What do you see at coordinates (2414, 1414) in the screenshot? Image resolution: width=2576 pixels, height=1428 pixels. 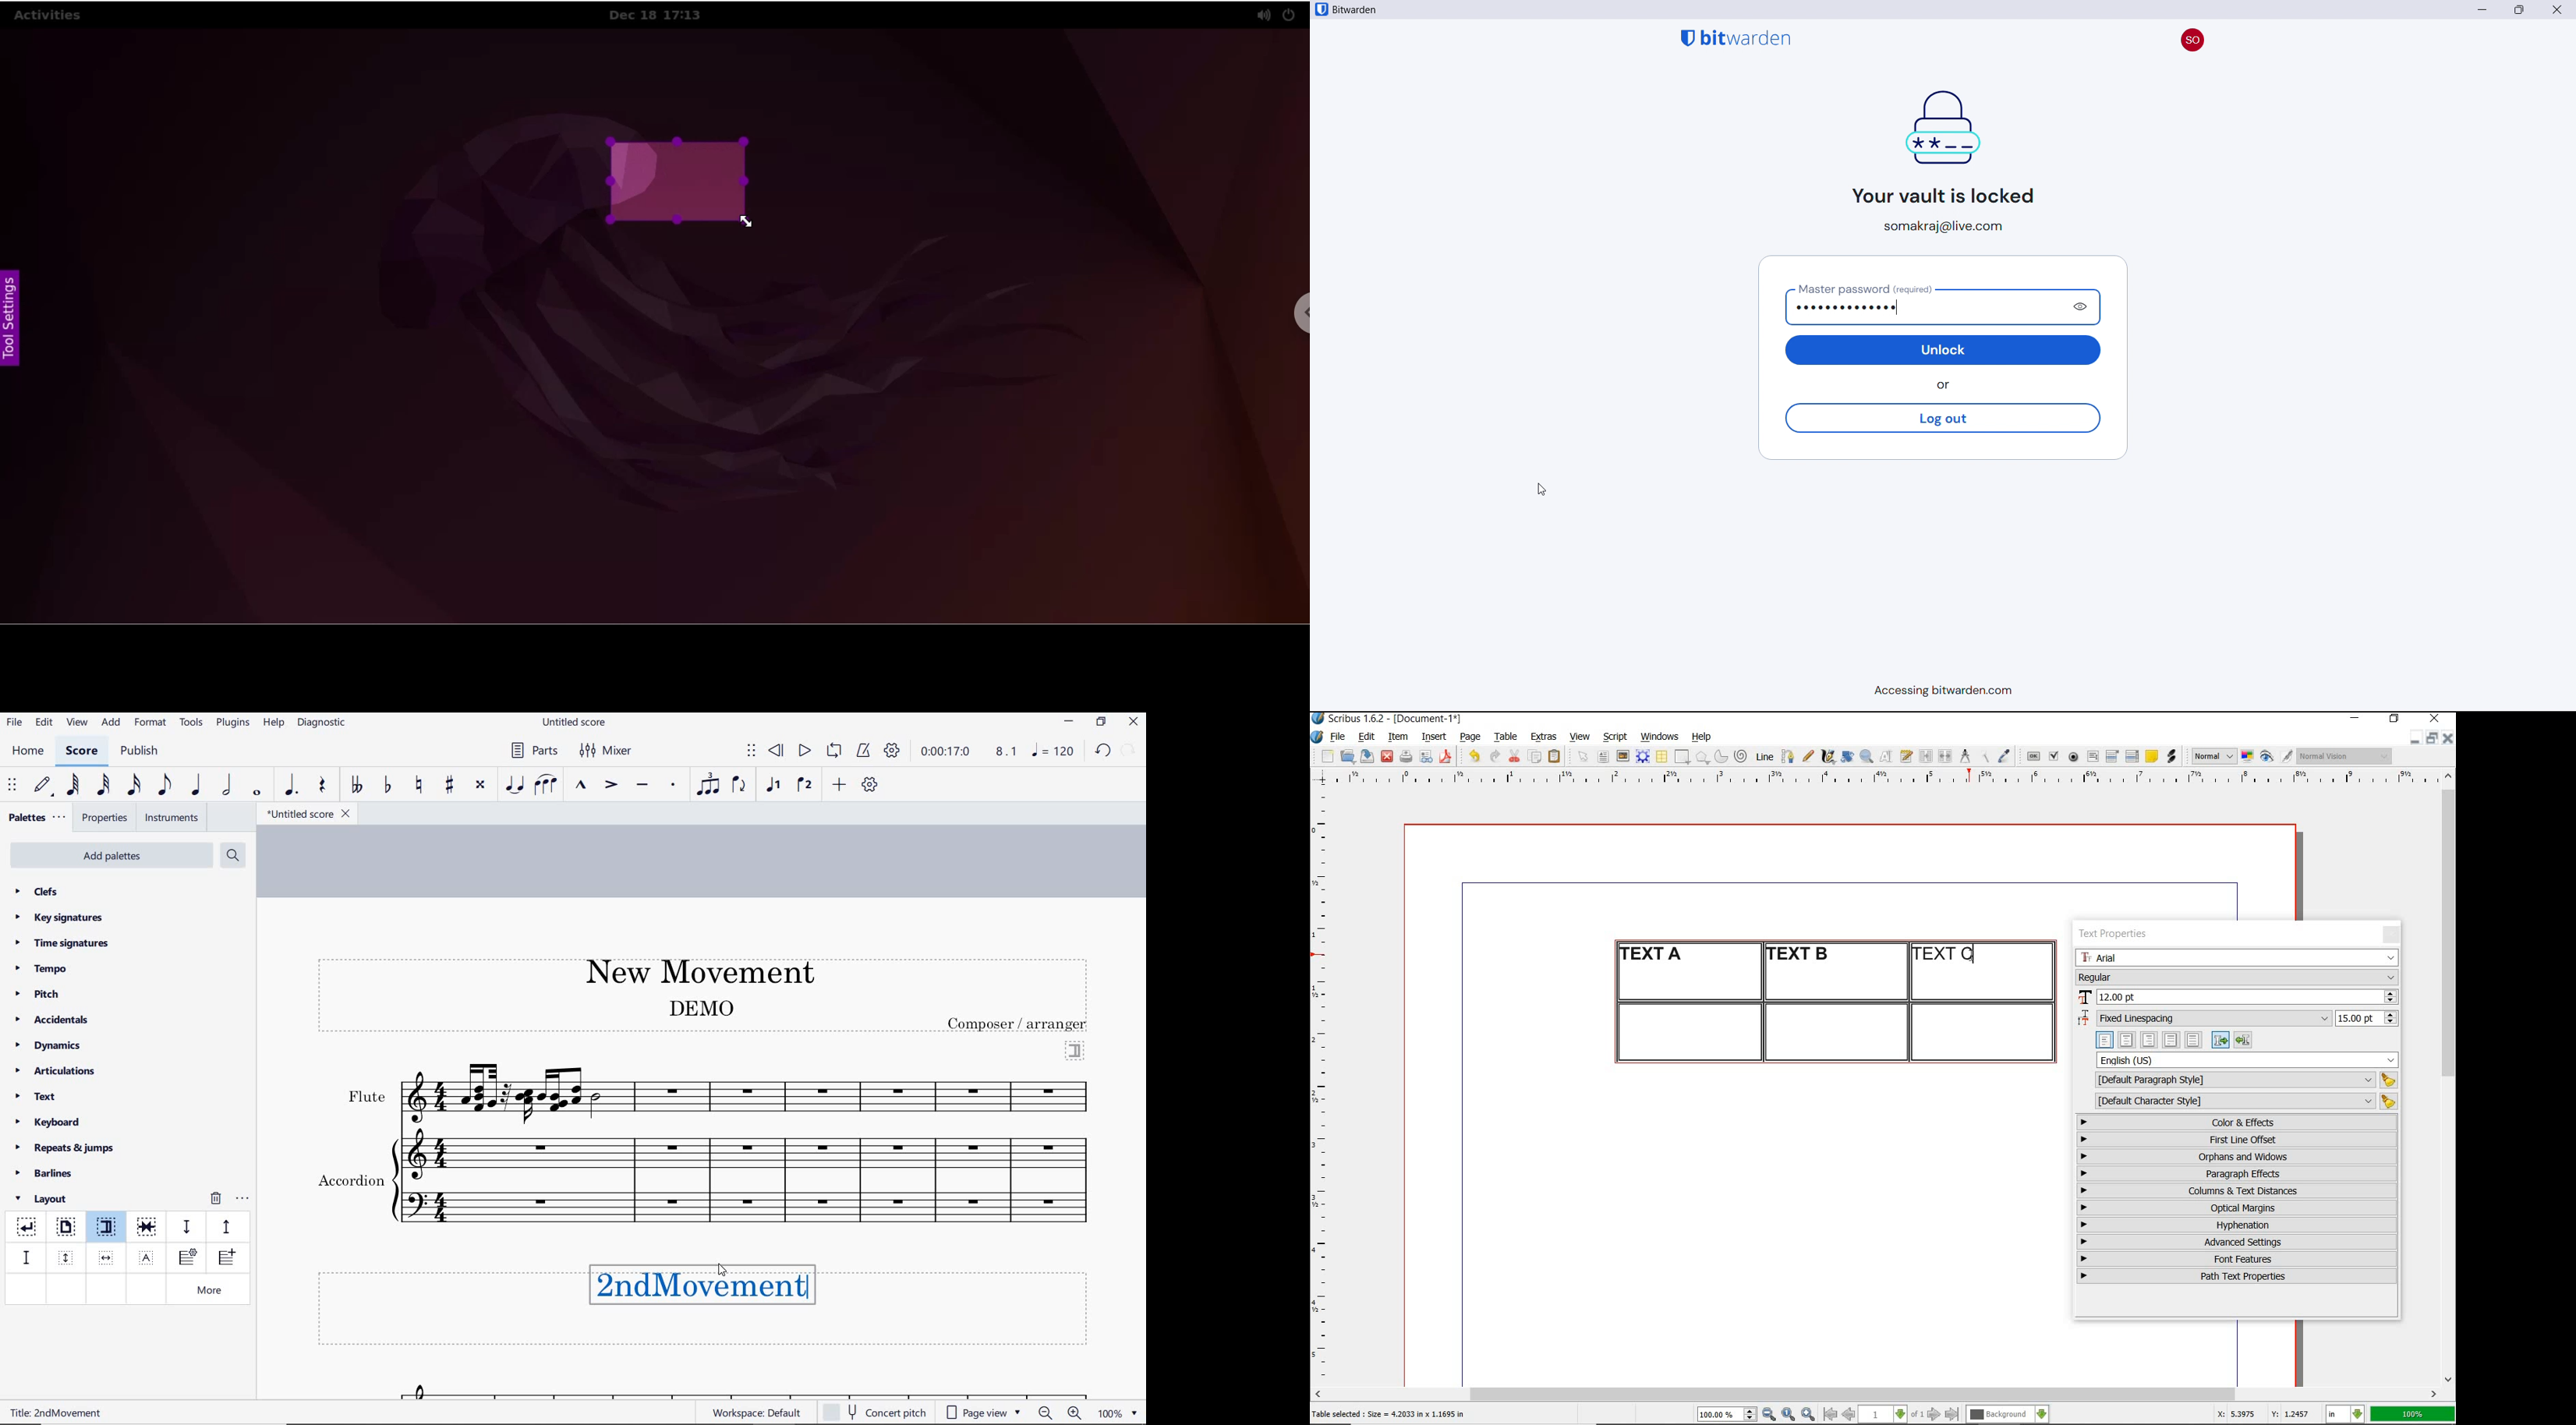 I see `100%` at bounding box center [2414, 1414].